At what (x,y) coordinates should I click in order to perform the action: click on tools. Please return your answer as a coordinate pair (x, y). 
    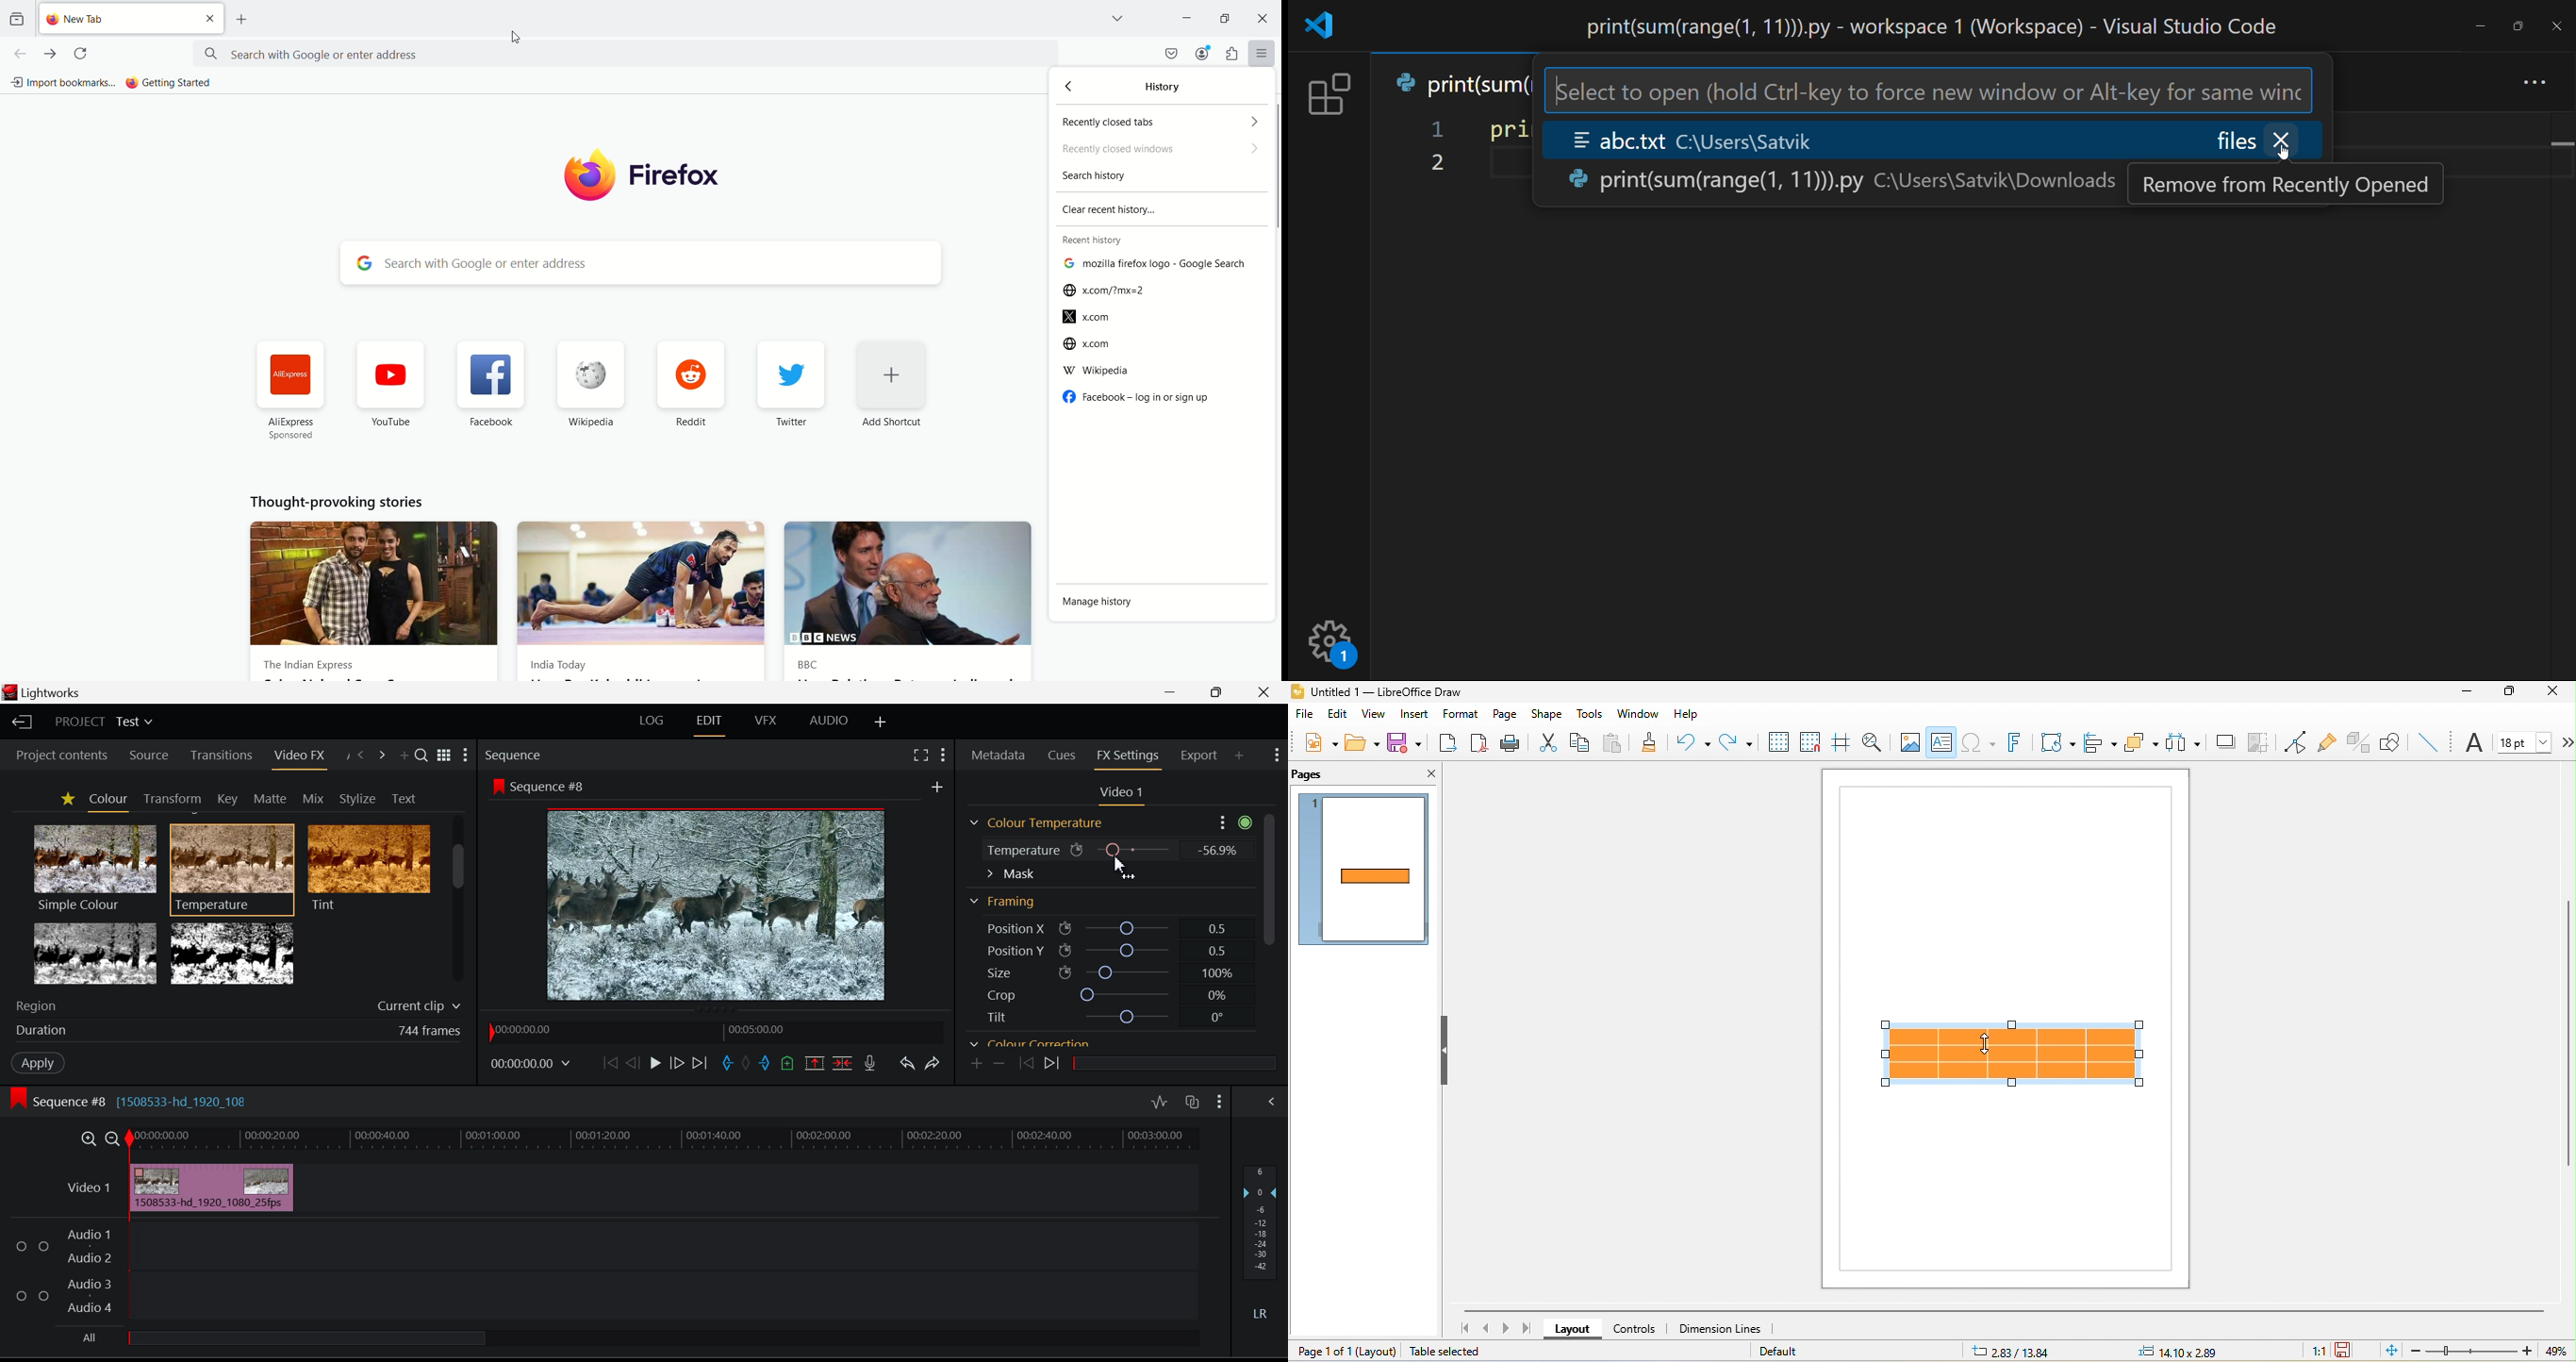
    Looking at the image, I should click on (1587, 714).